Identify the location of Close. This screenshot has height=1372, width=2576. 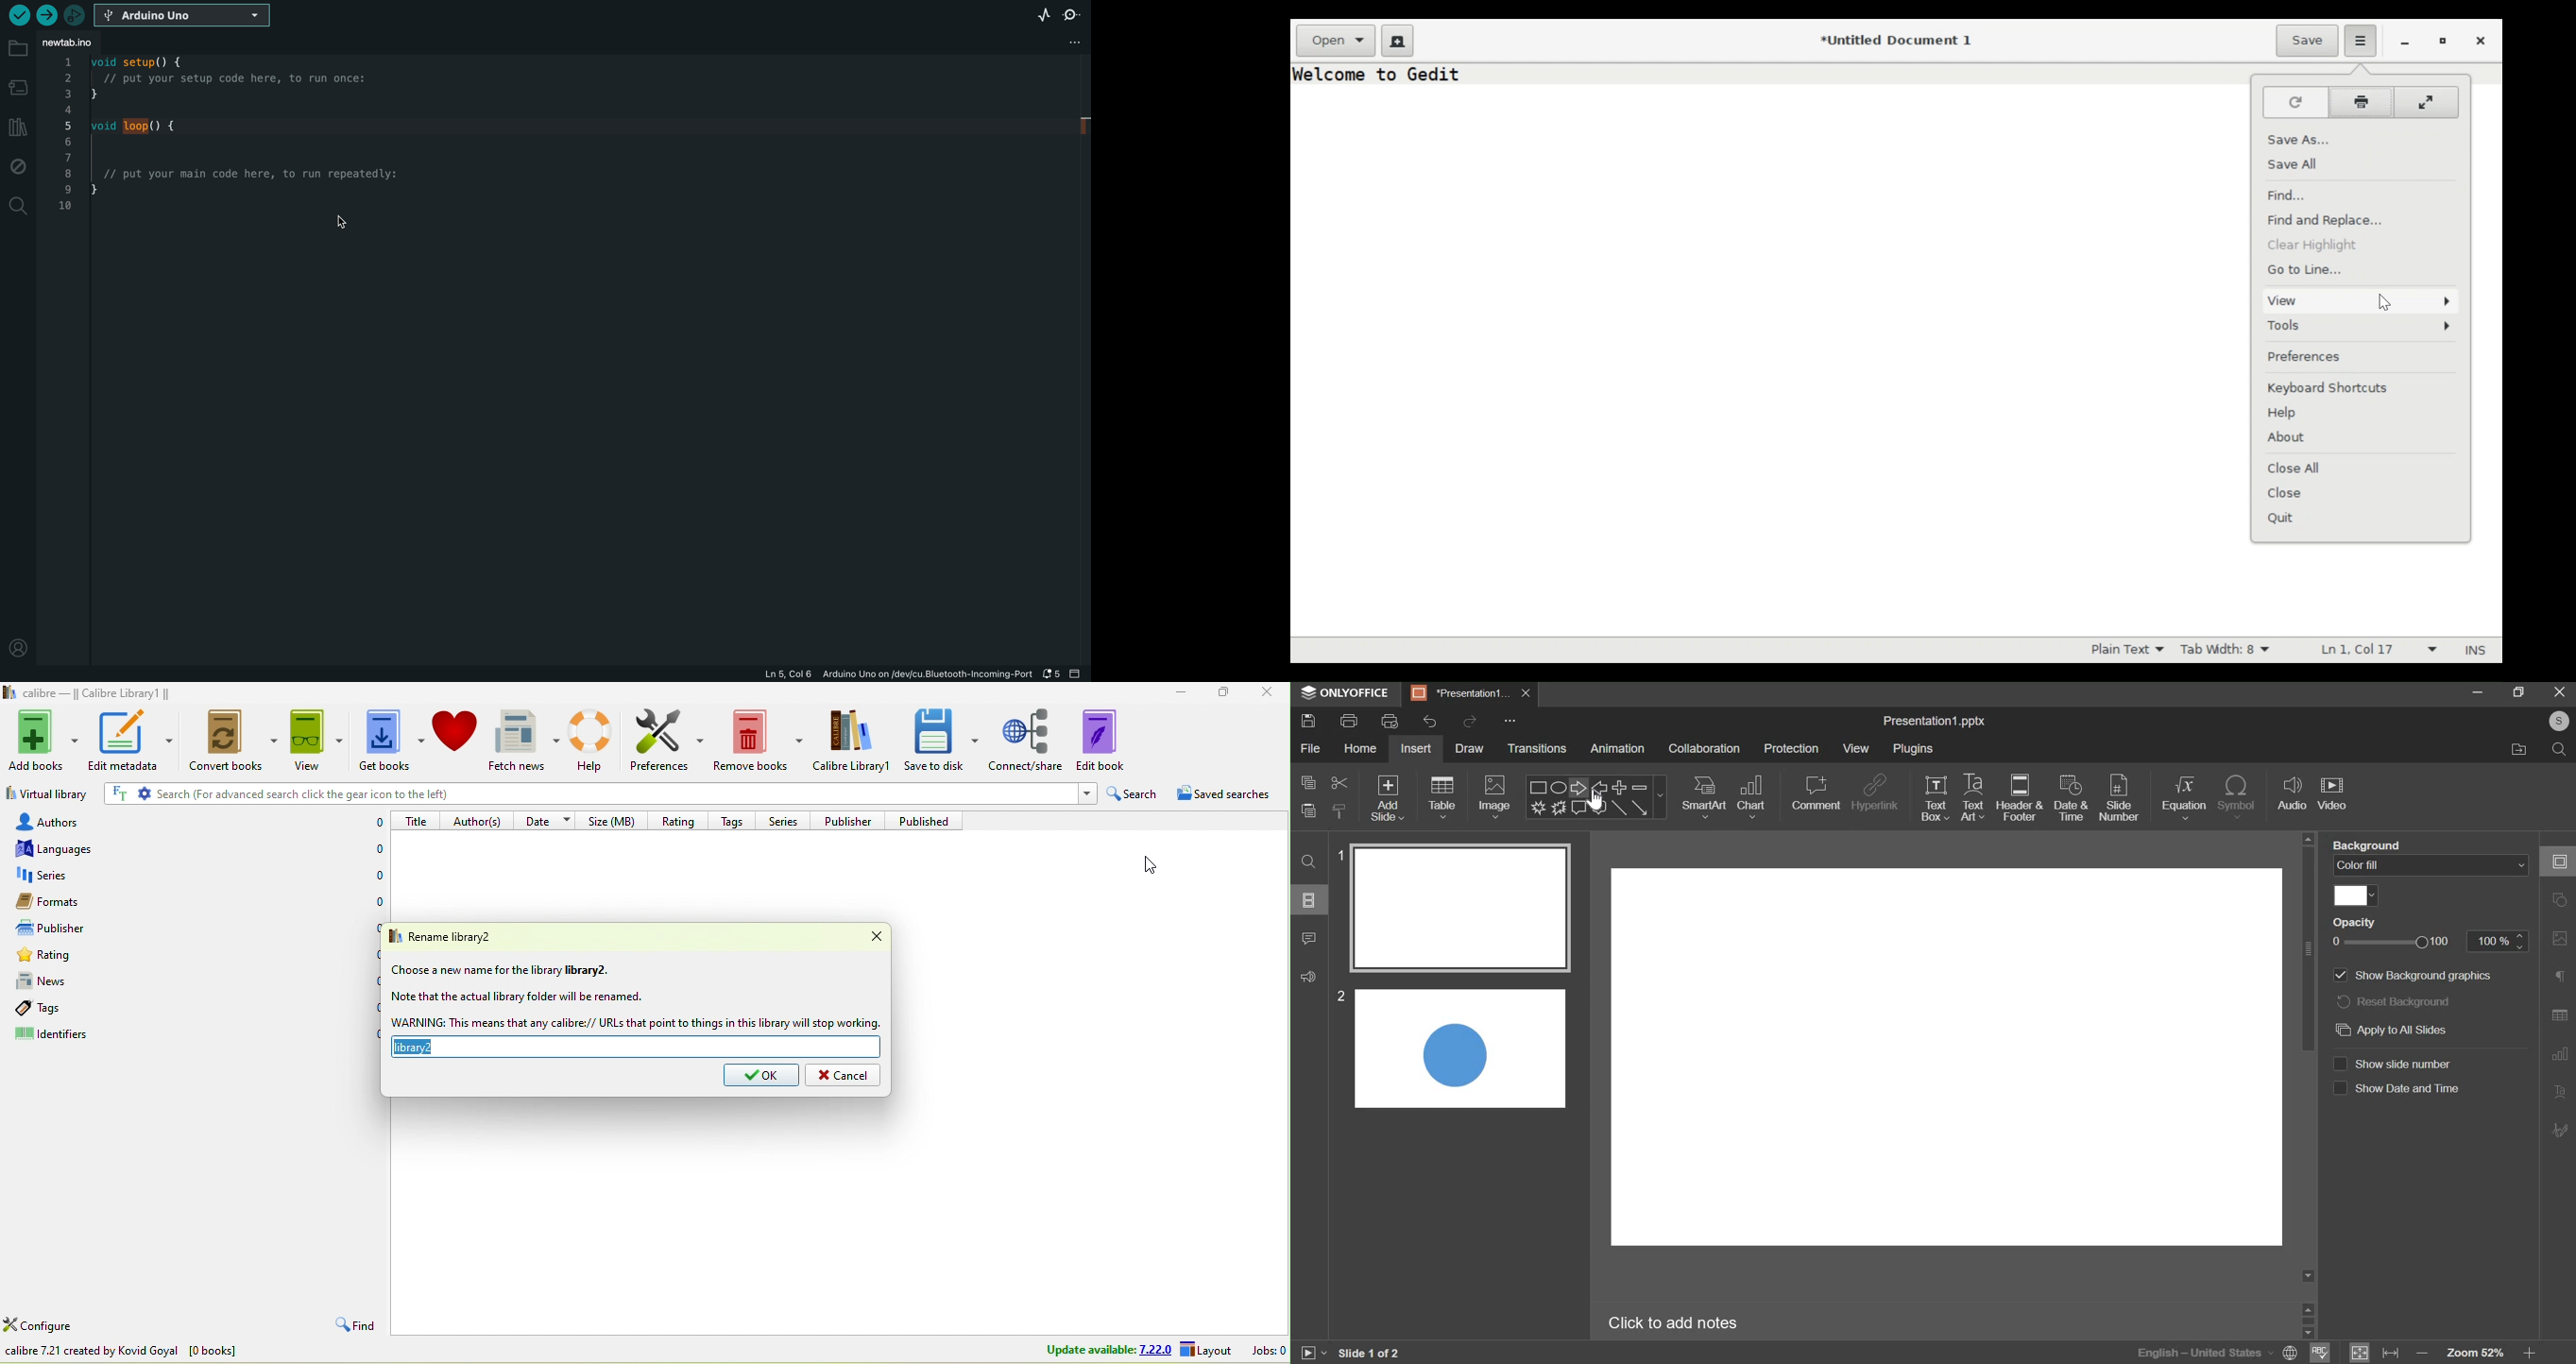
(2286, 494).